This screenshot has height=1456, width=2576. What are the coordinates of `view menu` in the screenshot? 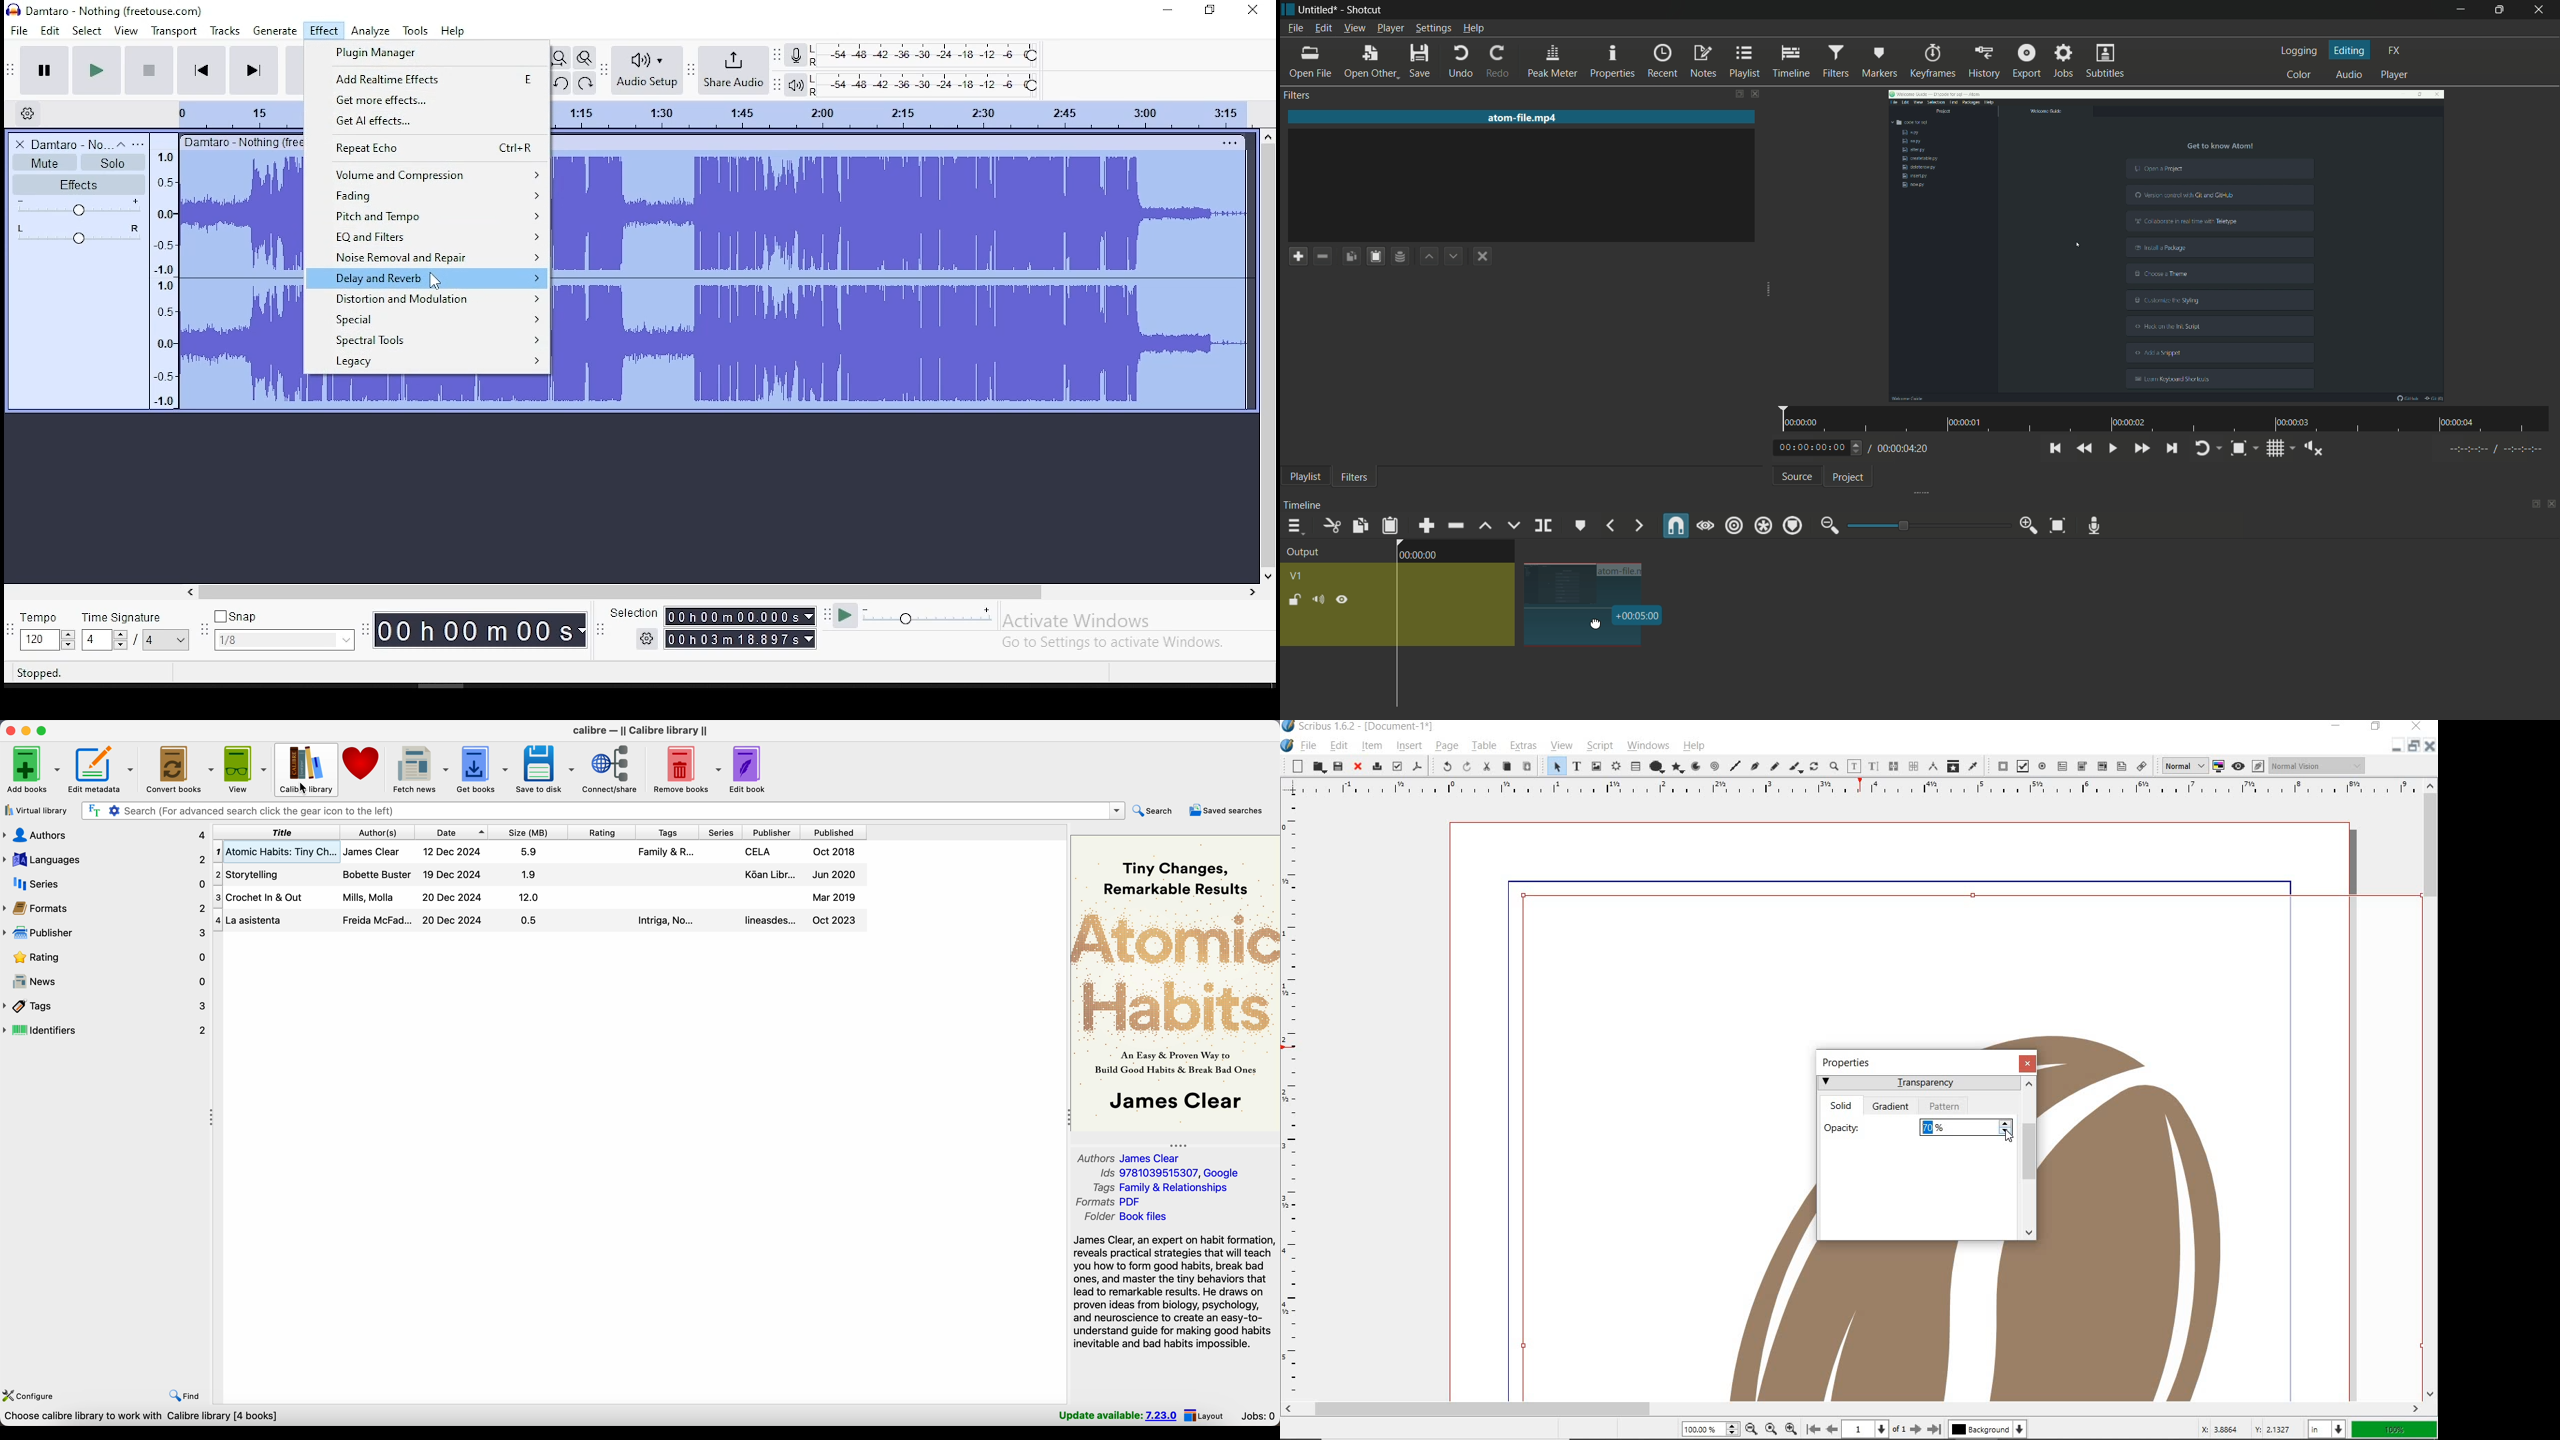 It's located at (1354, 28).